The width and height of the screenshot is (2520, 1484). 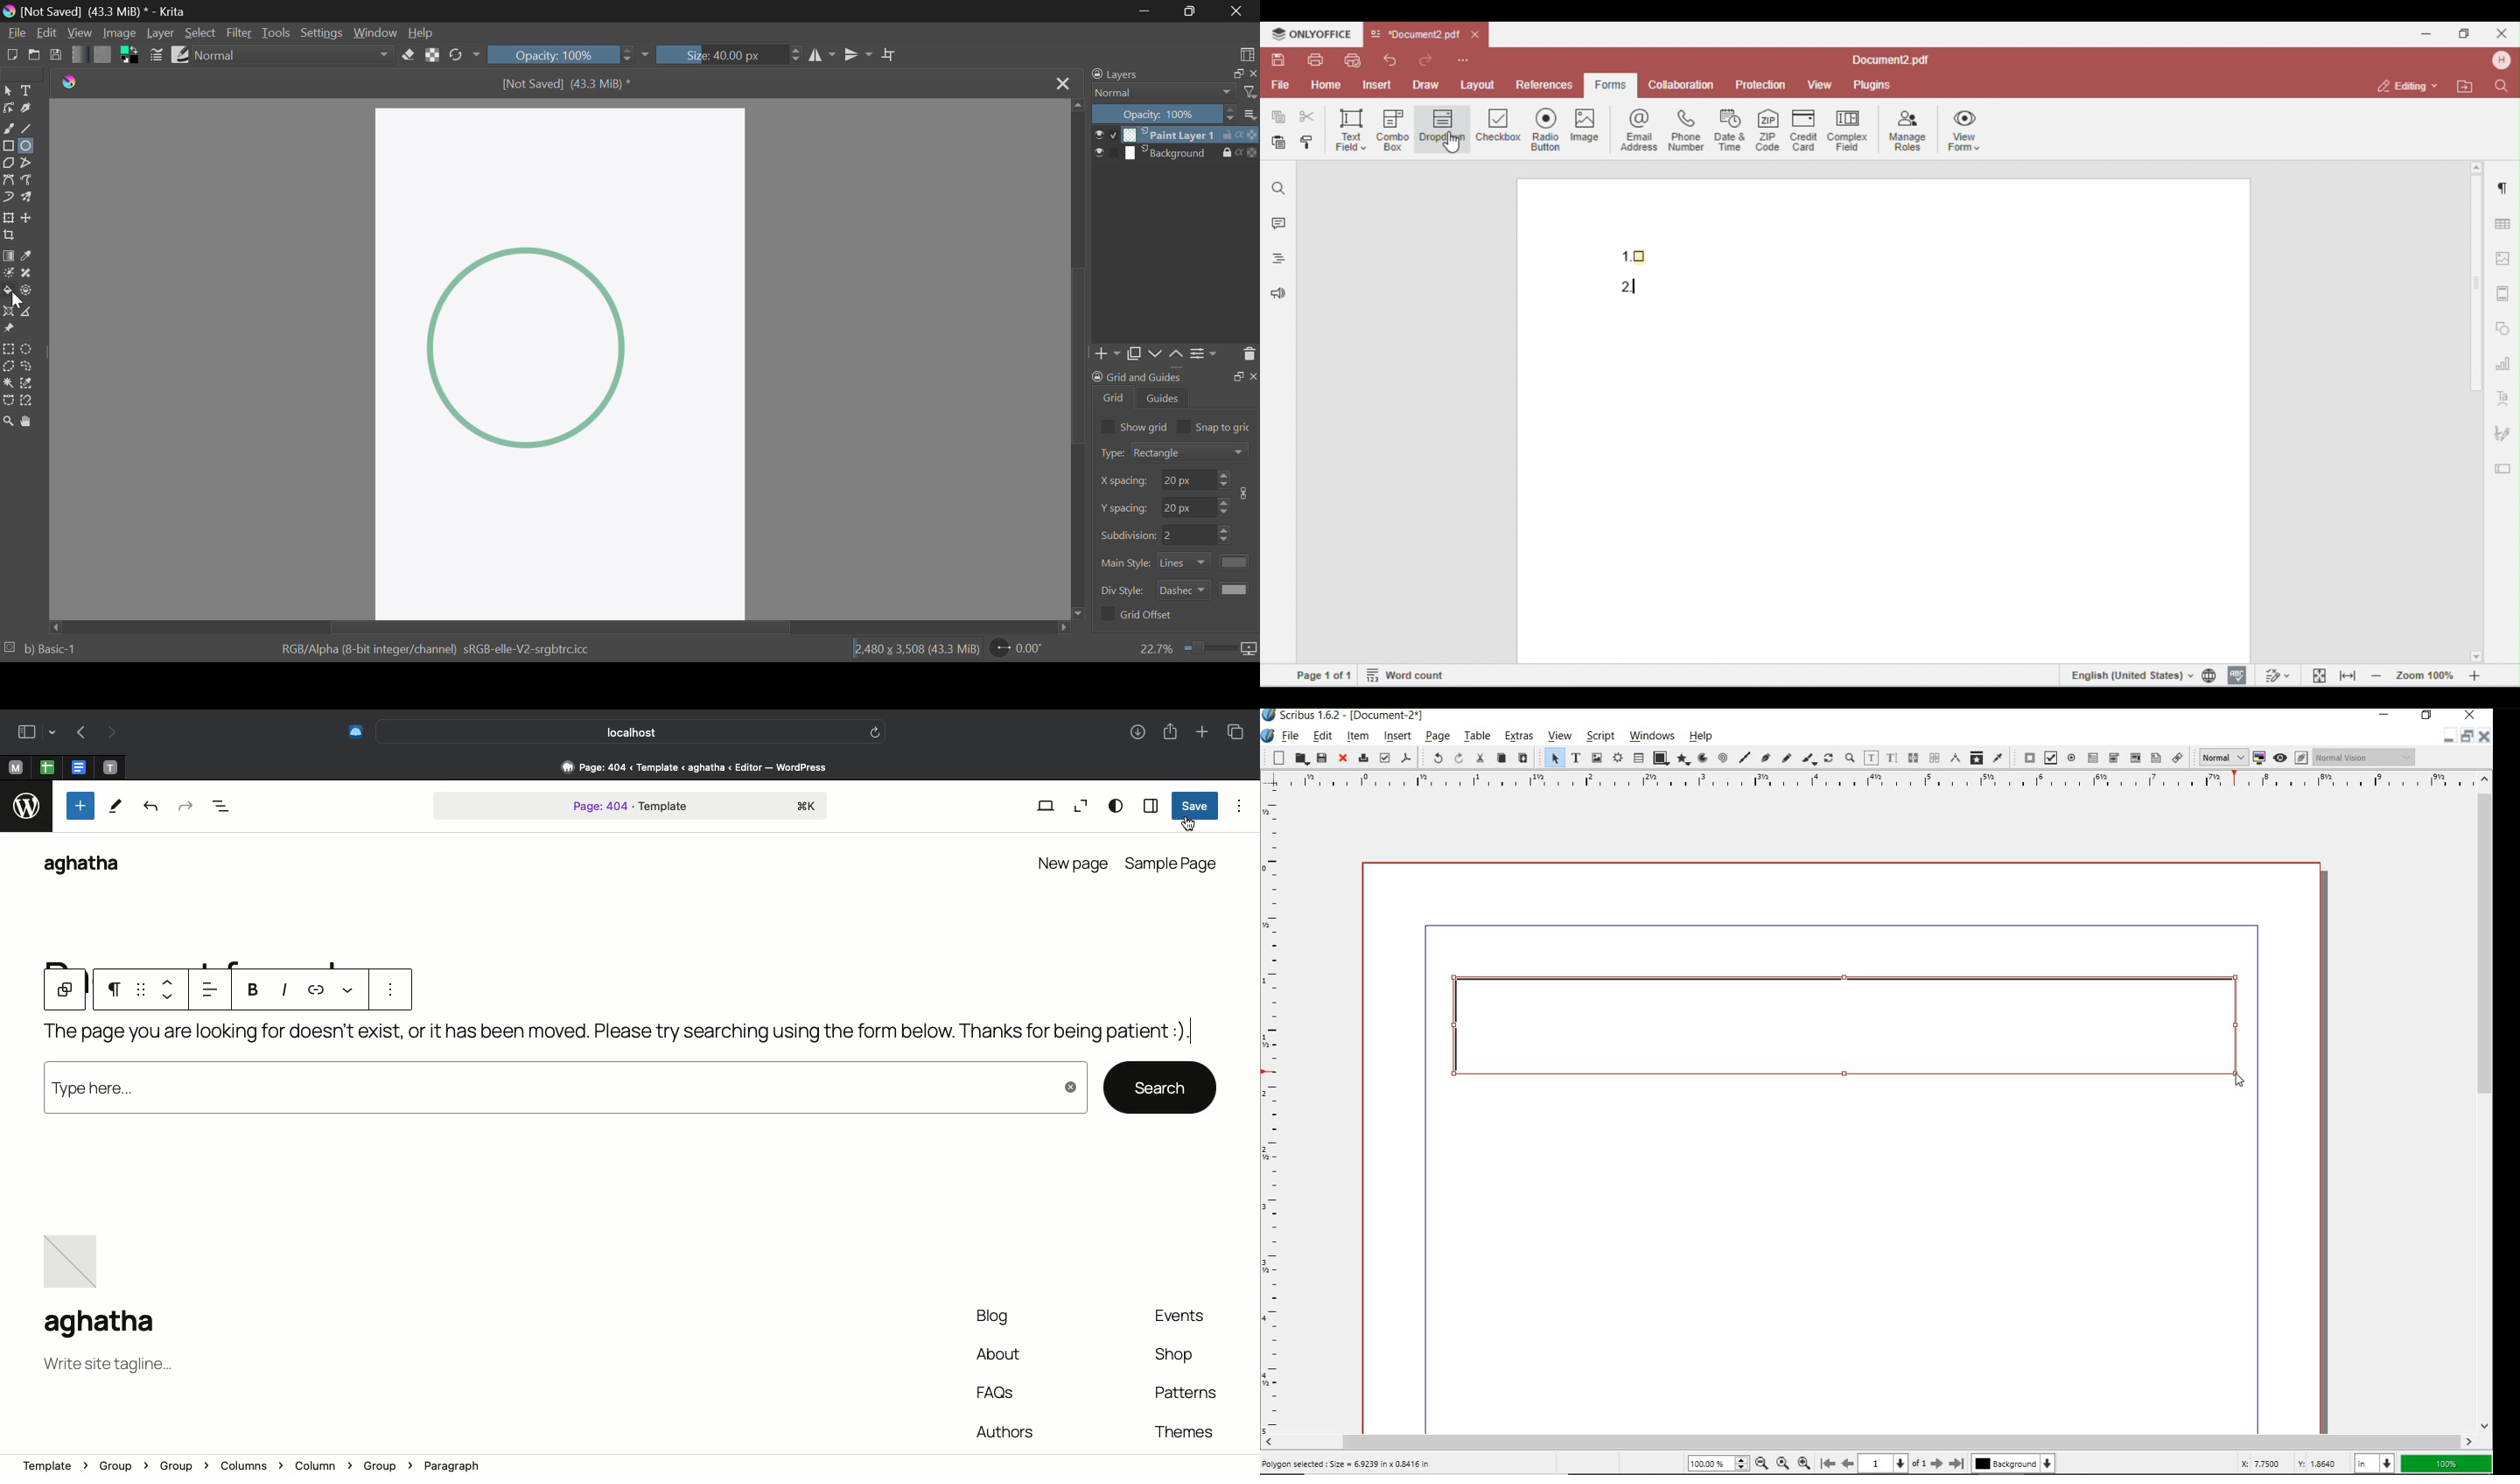 I want to click on Close, so click(x=1237, y=11).